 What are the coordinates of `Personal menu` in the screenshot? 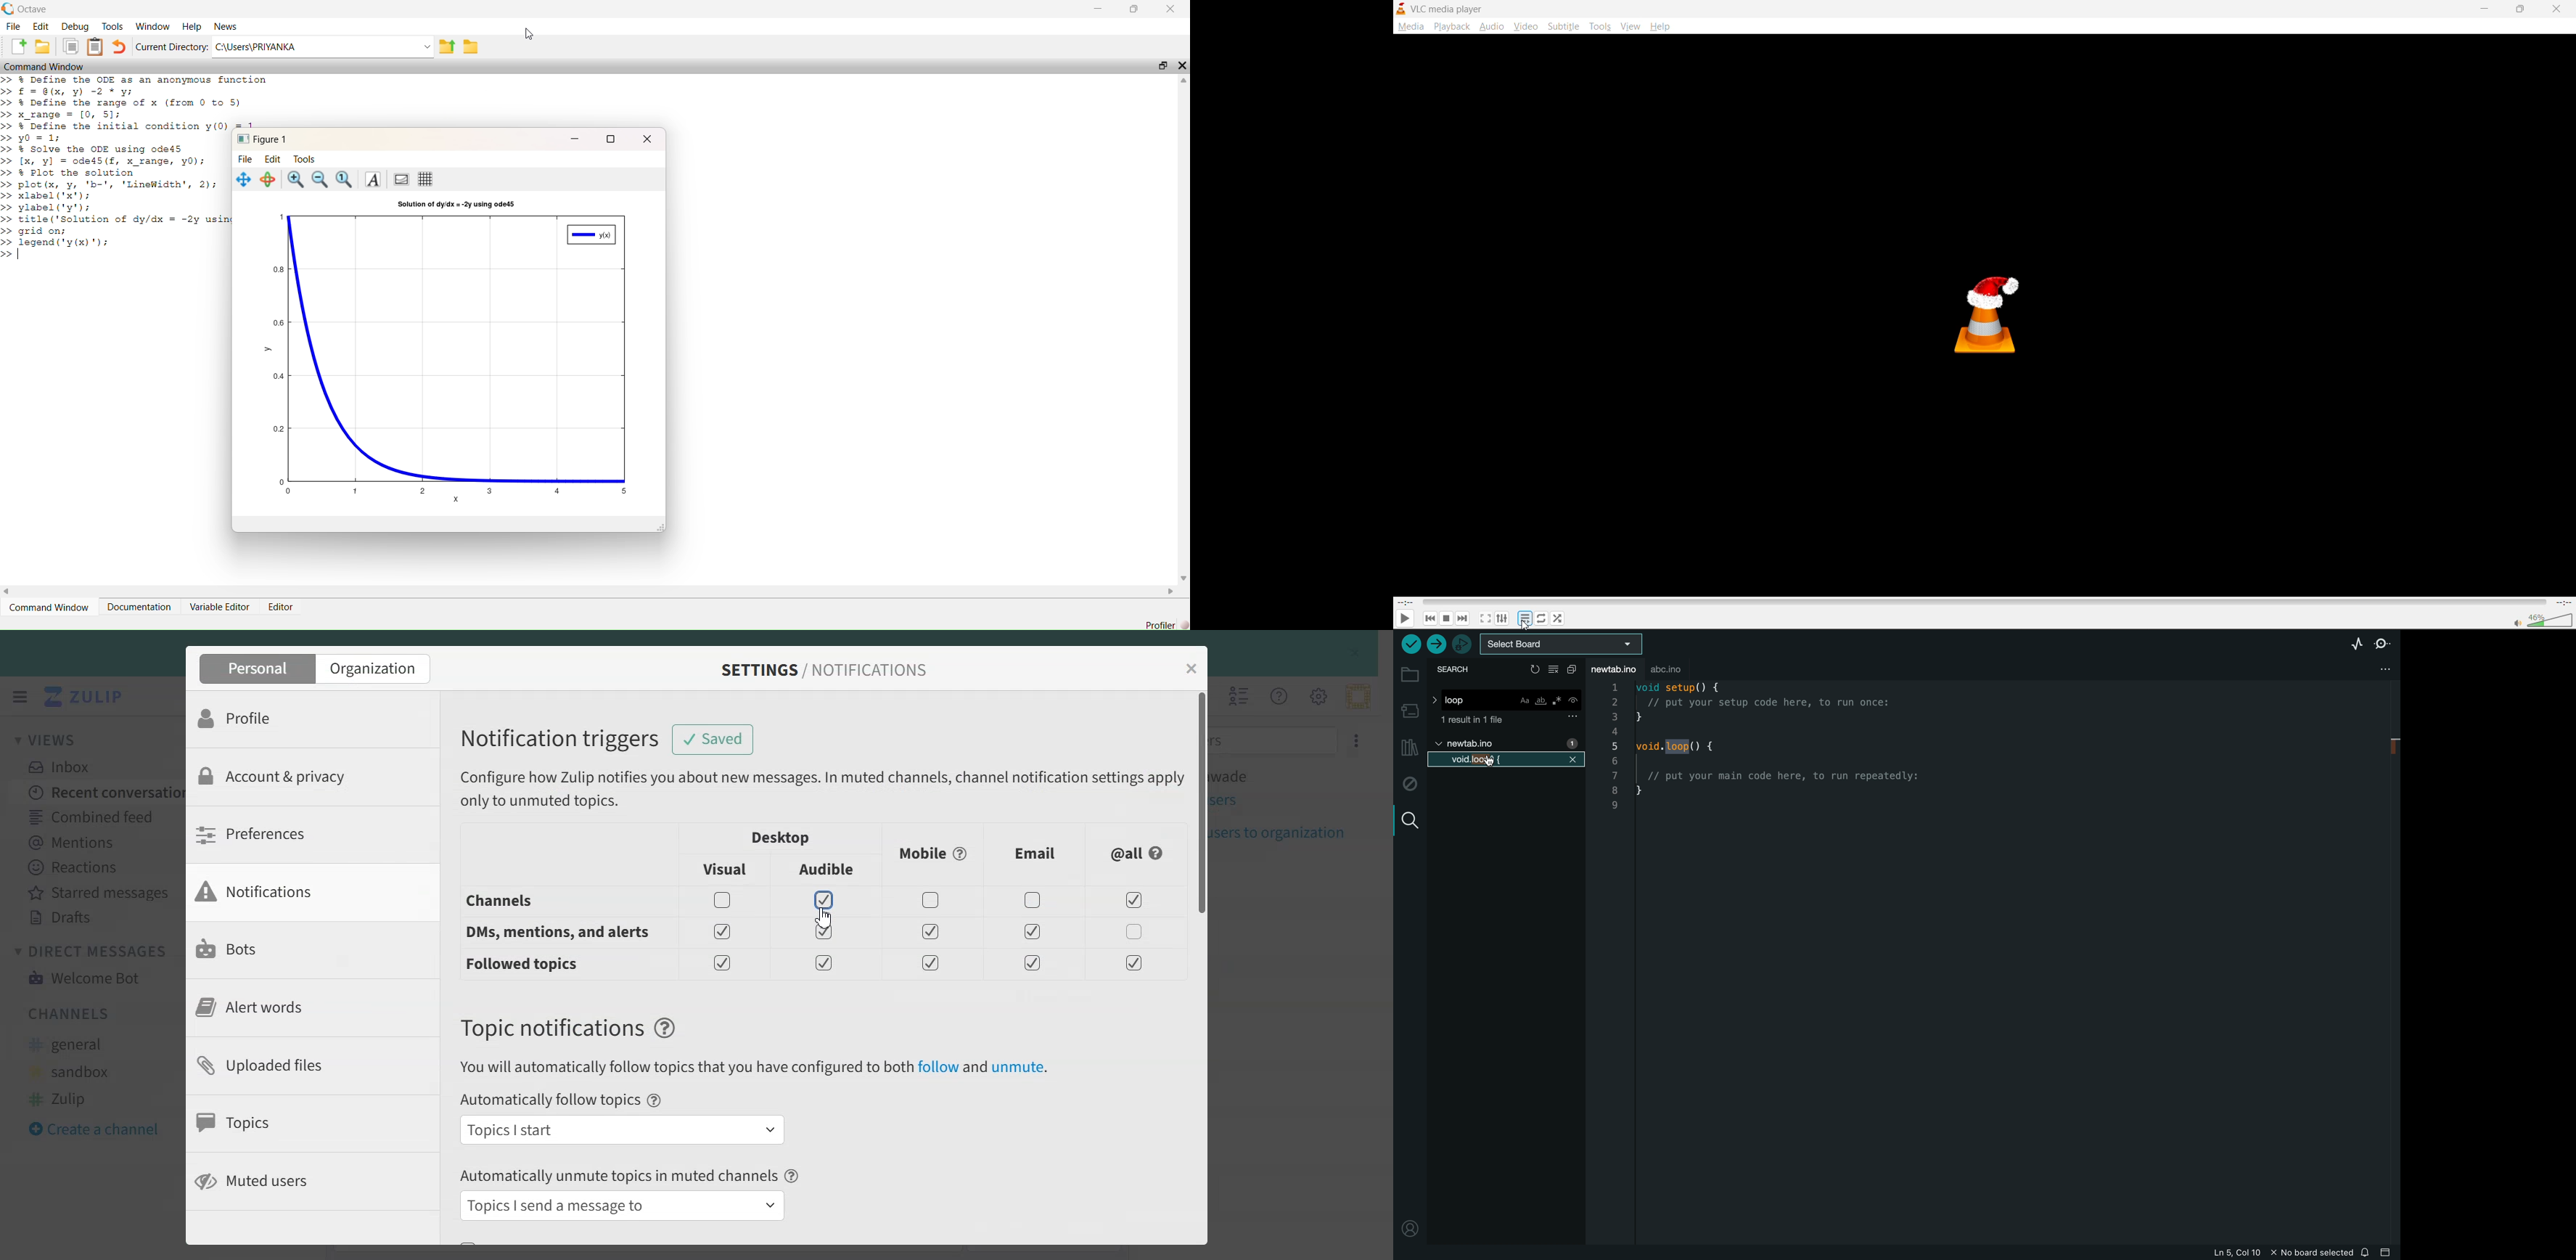 It's located at (1358, 696).